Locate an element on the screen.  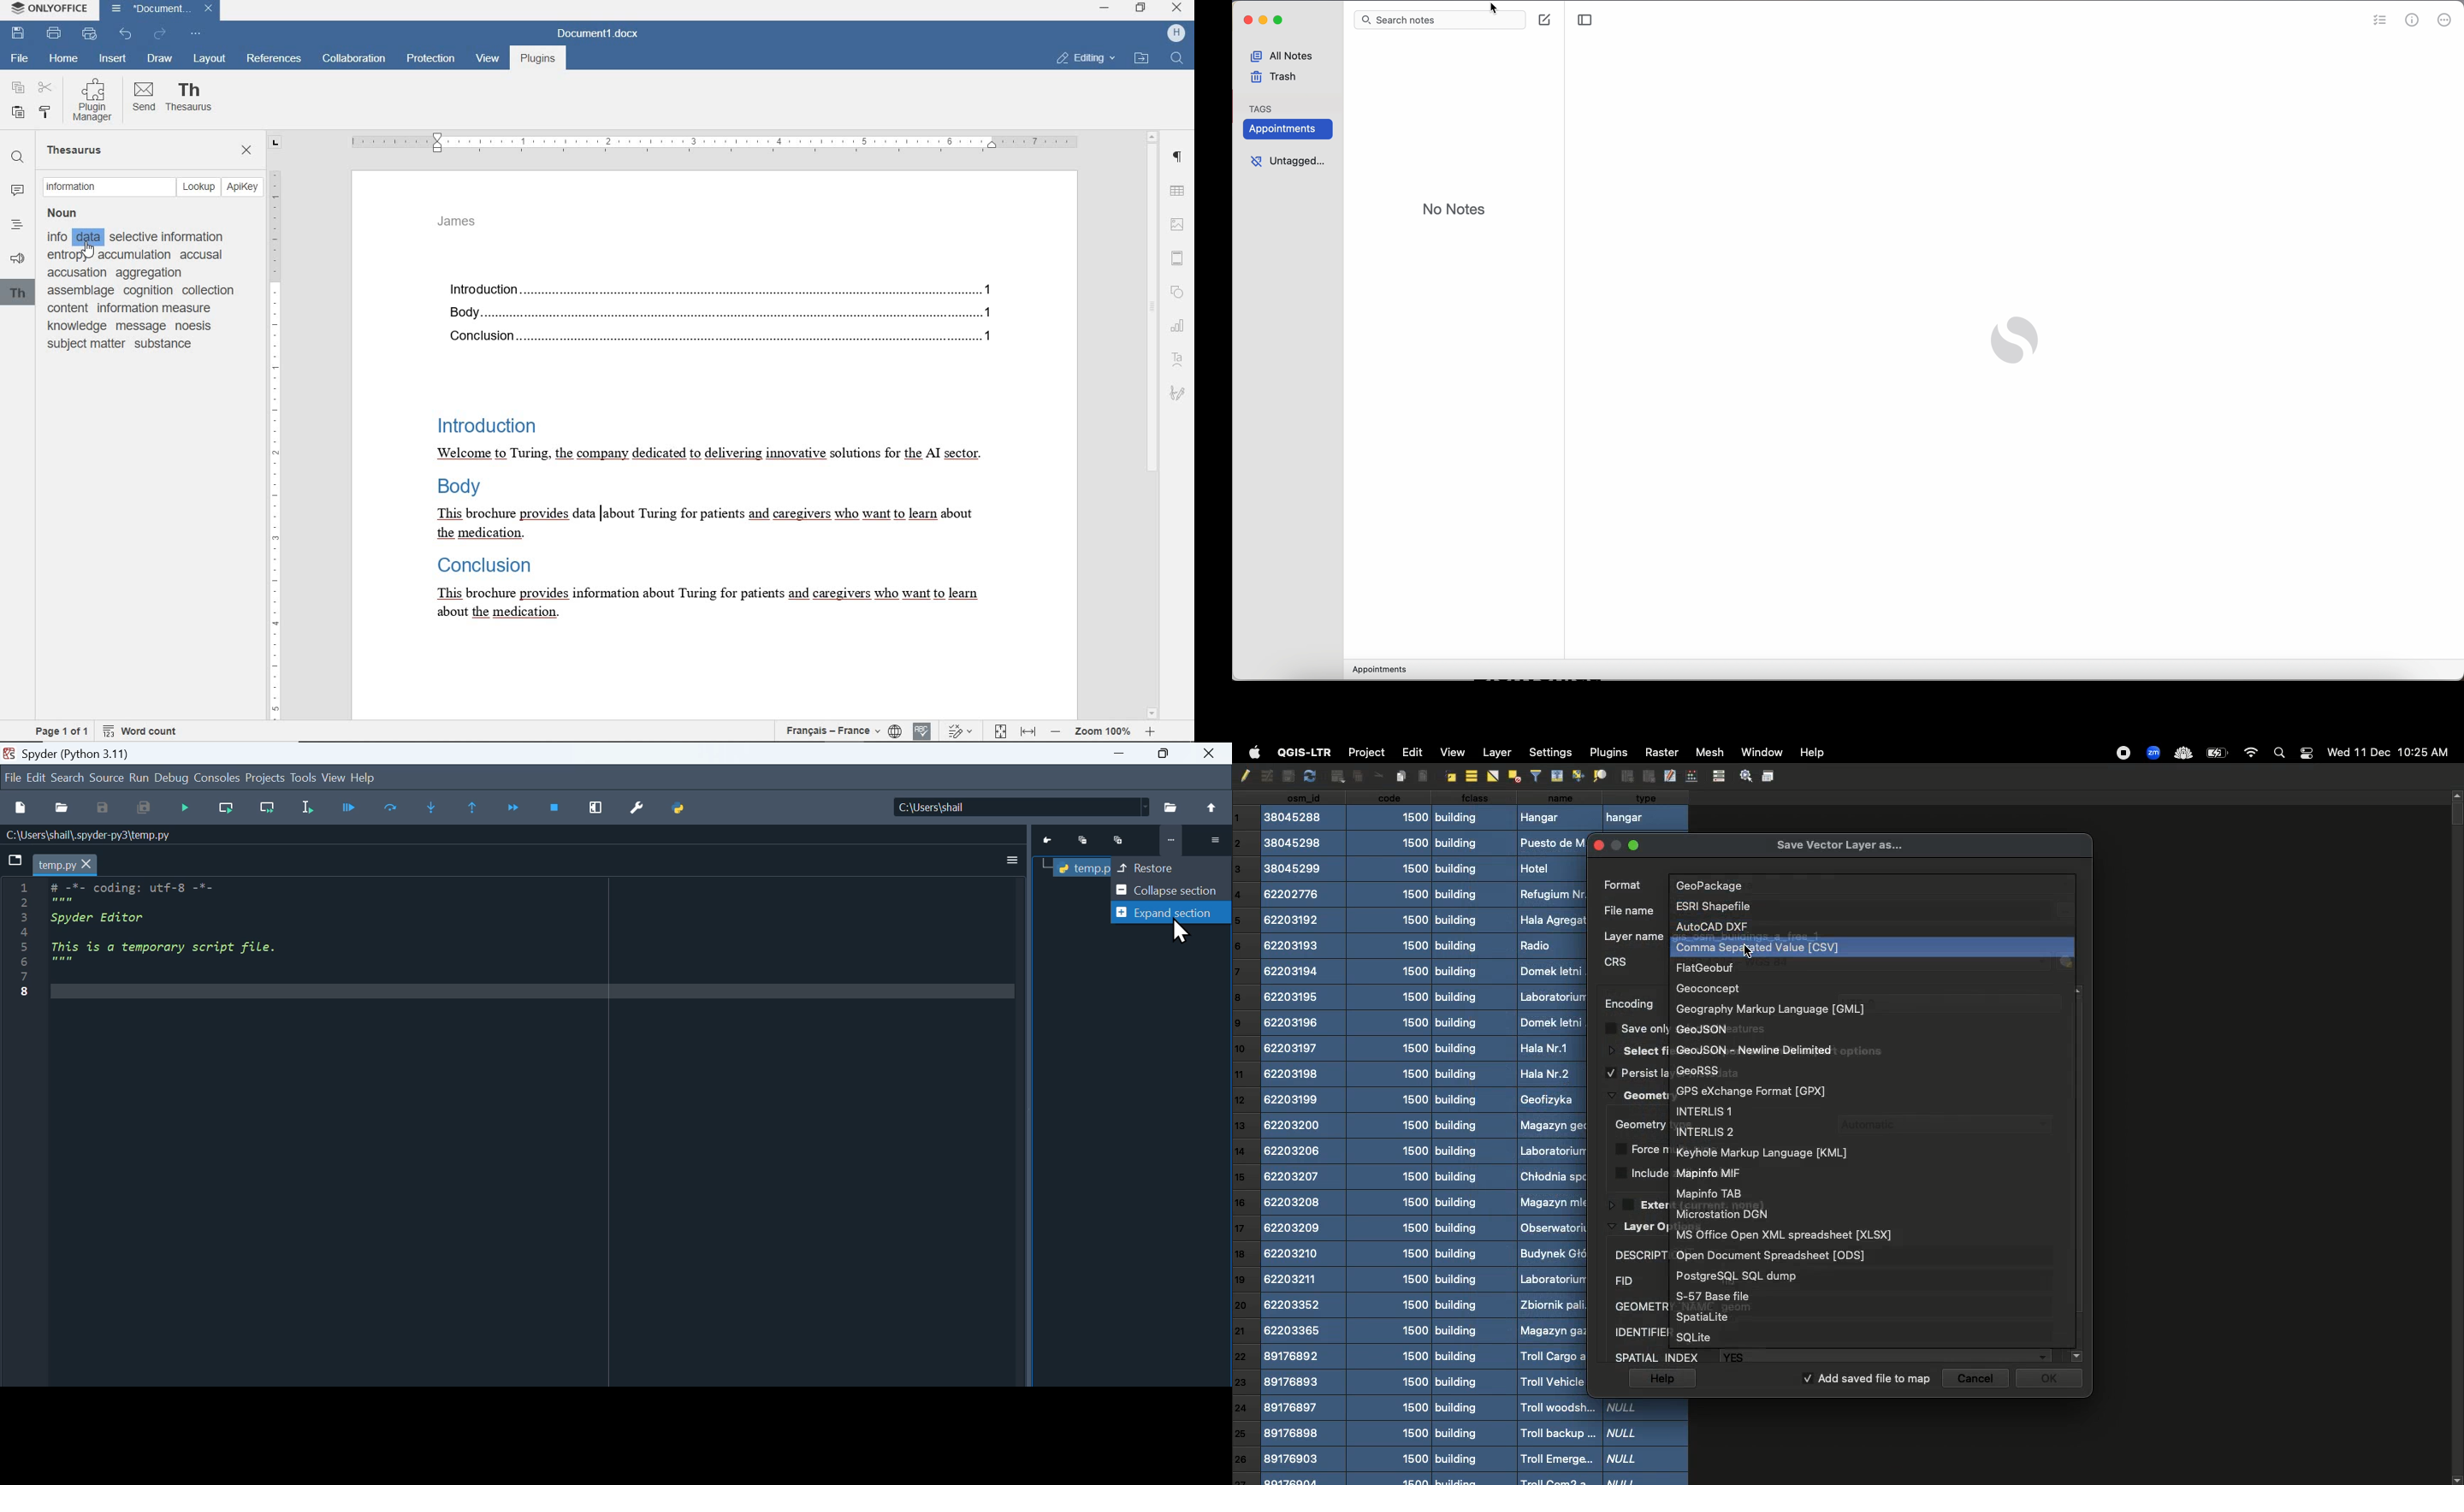
Maximize current window is located at coordinates (596, 808).